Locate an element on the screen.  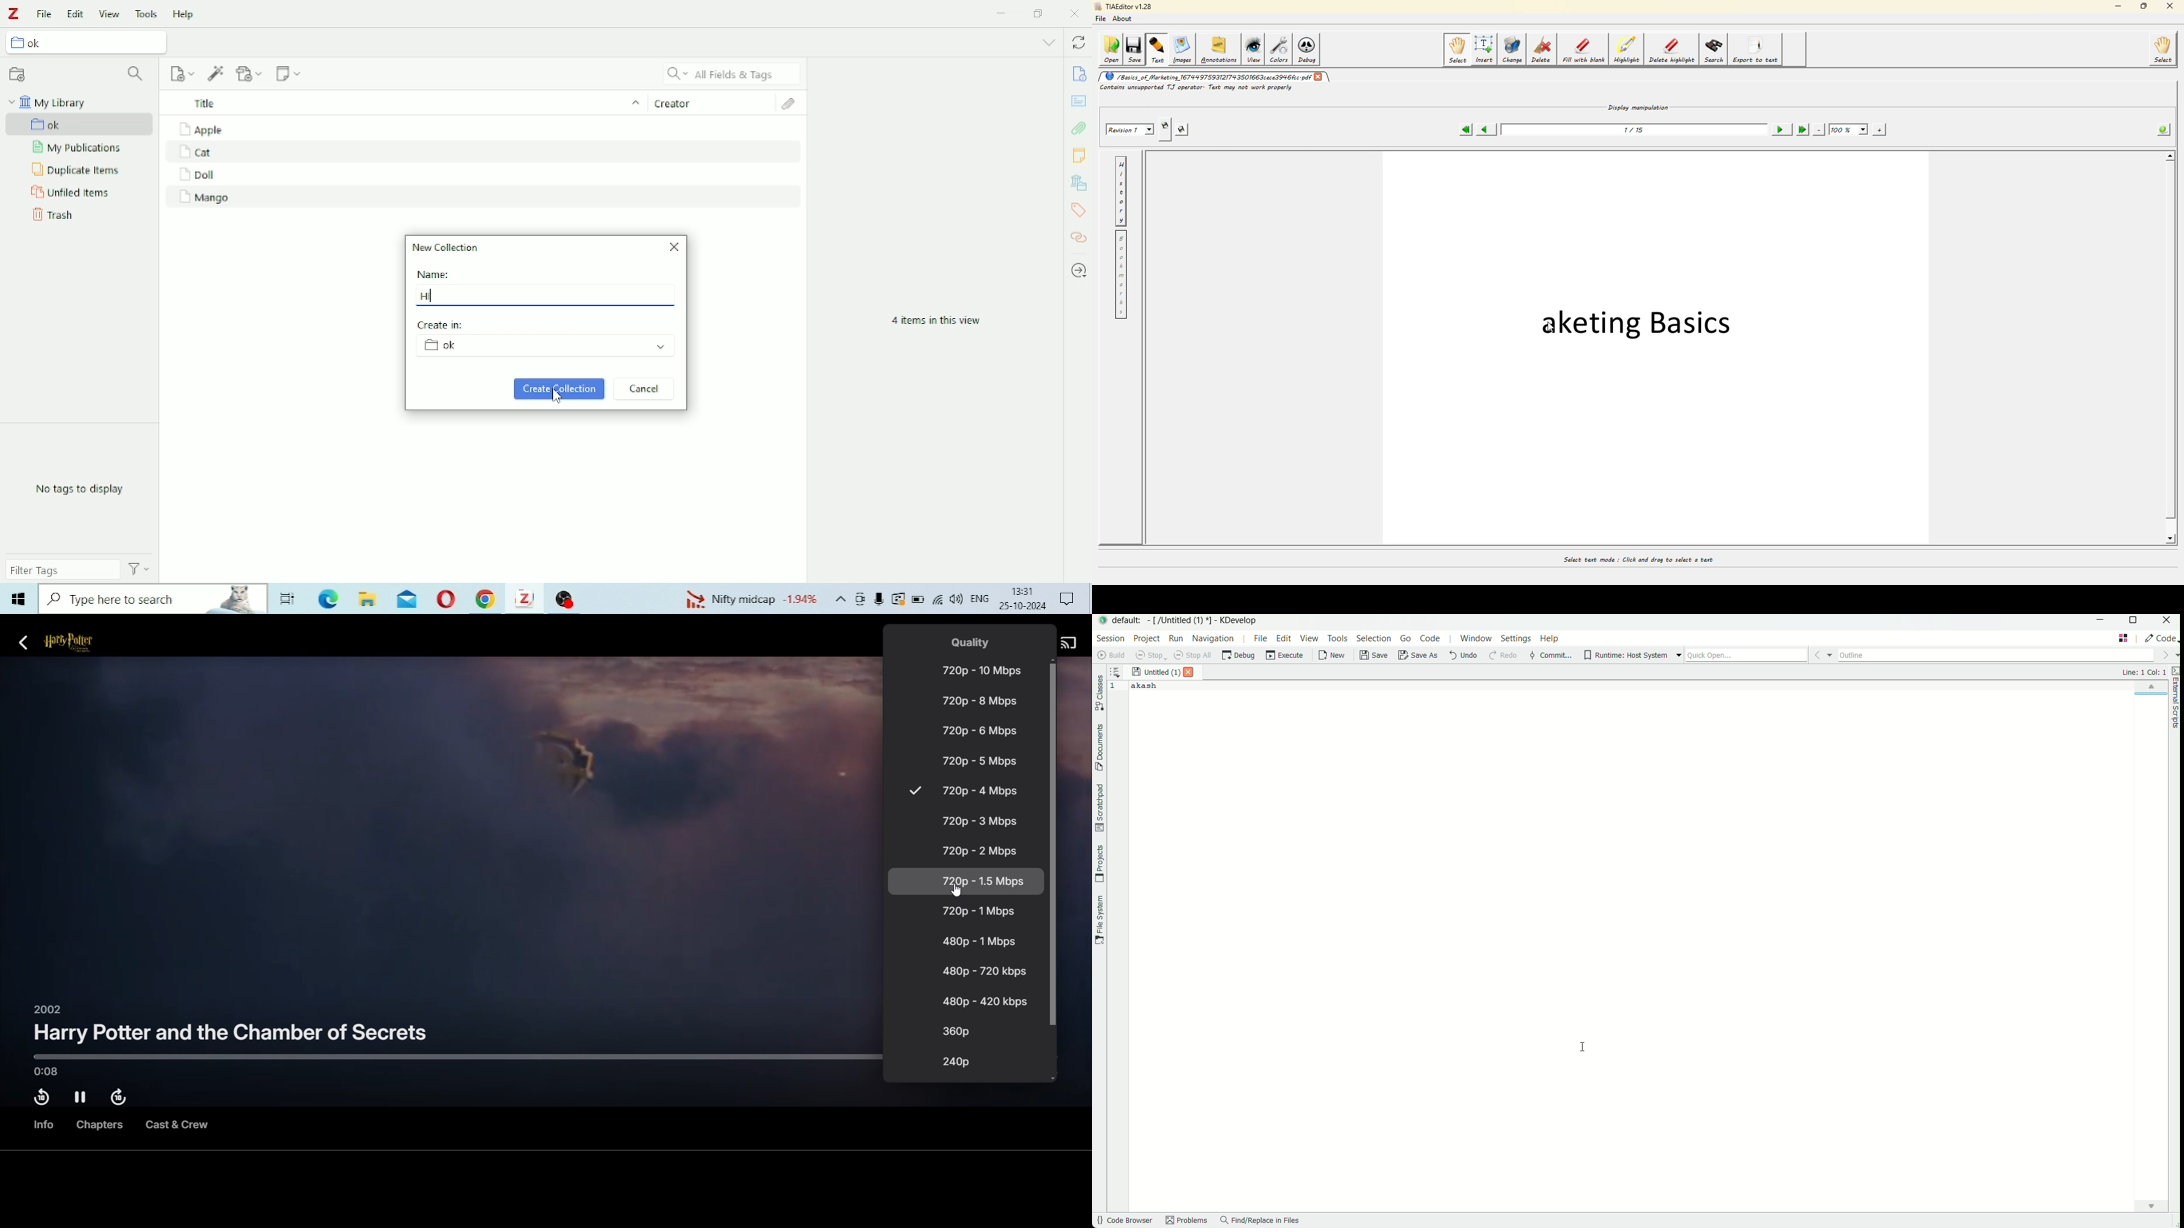
Task View is located at coordinates (288, 599).